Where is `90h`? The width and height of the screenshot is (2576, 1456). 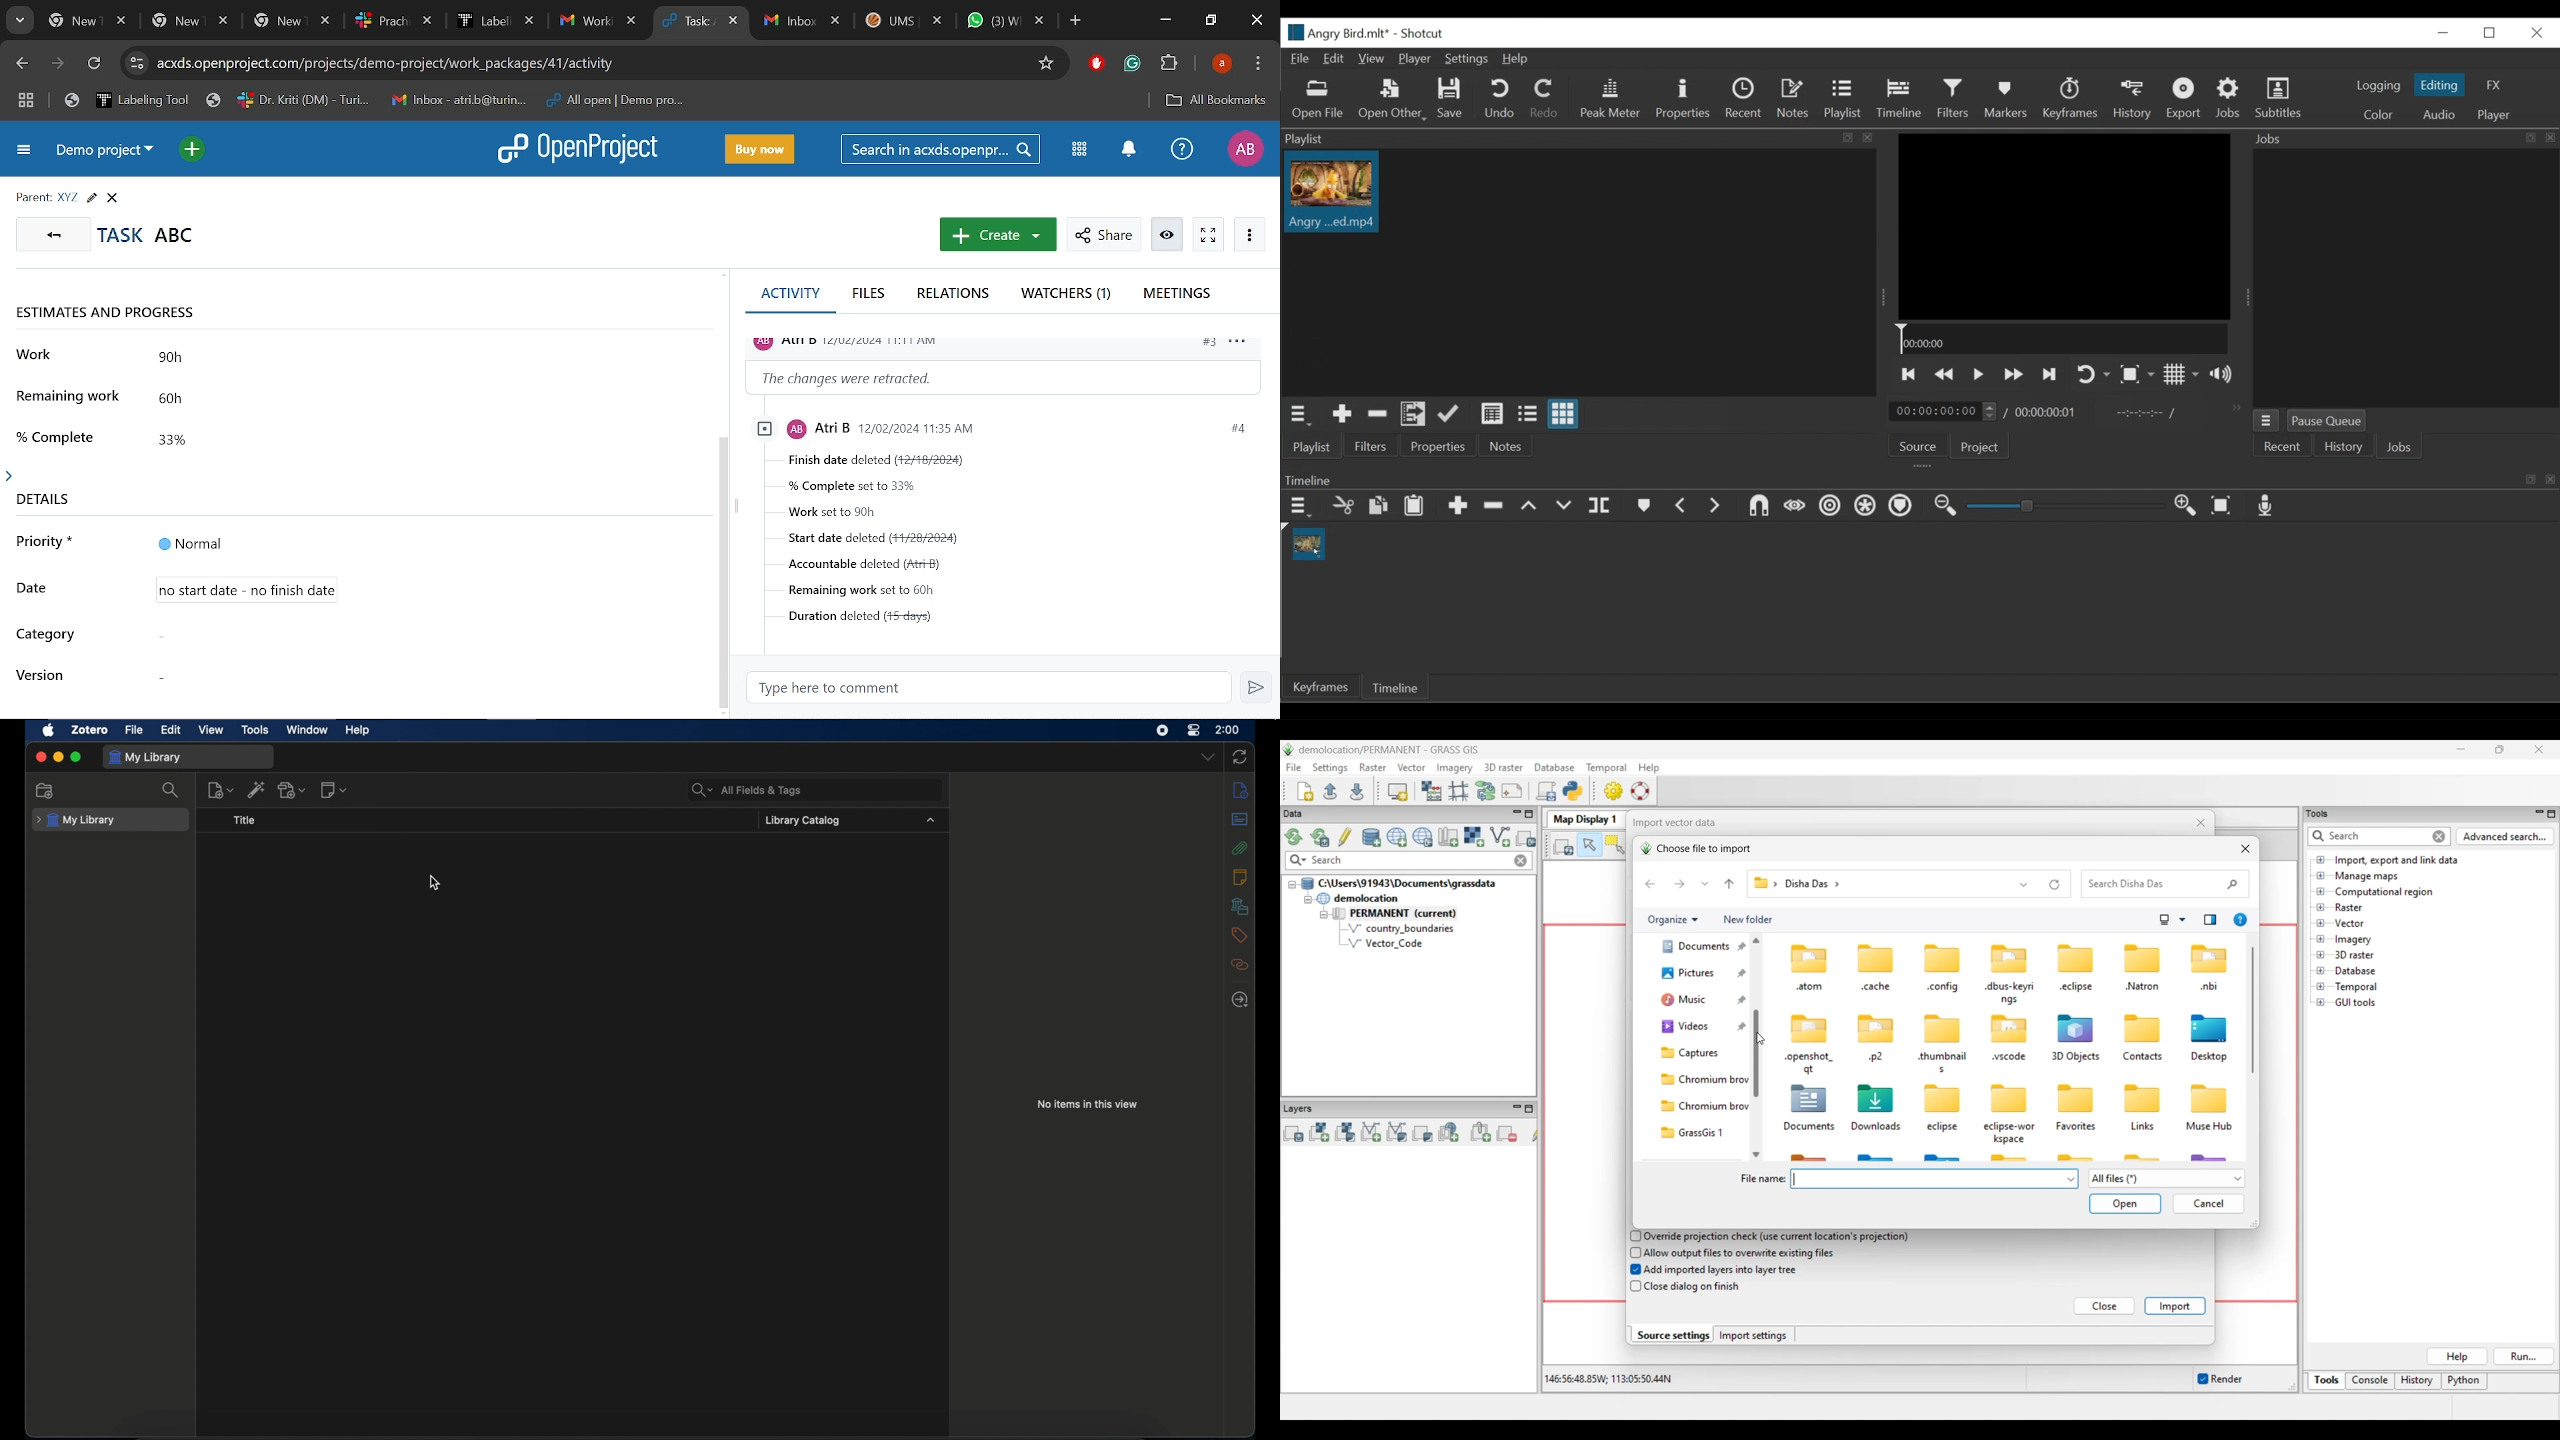
90h is located at coordinates (203, 360).